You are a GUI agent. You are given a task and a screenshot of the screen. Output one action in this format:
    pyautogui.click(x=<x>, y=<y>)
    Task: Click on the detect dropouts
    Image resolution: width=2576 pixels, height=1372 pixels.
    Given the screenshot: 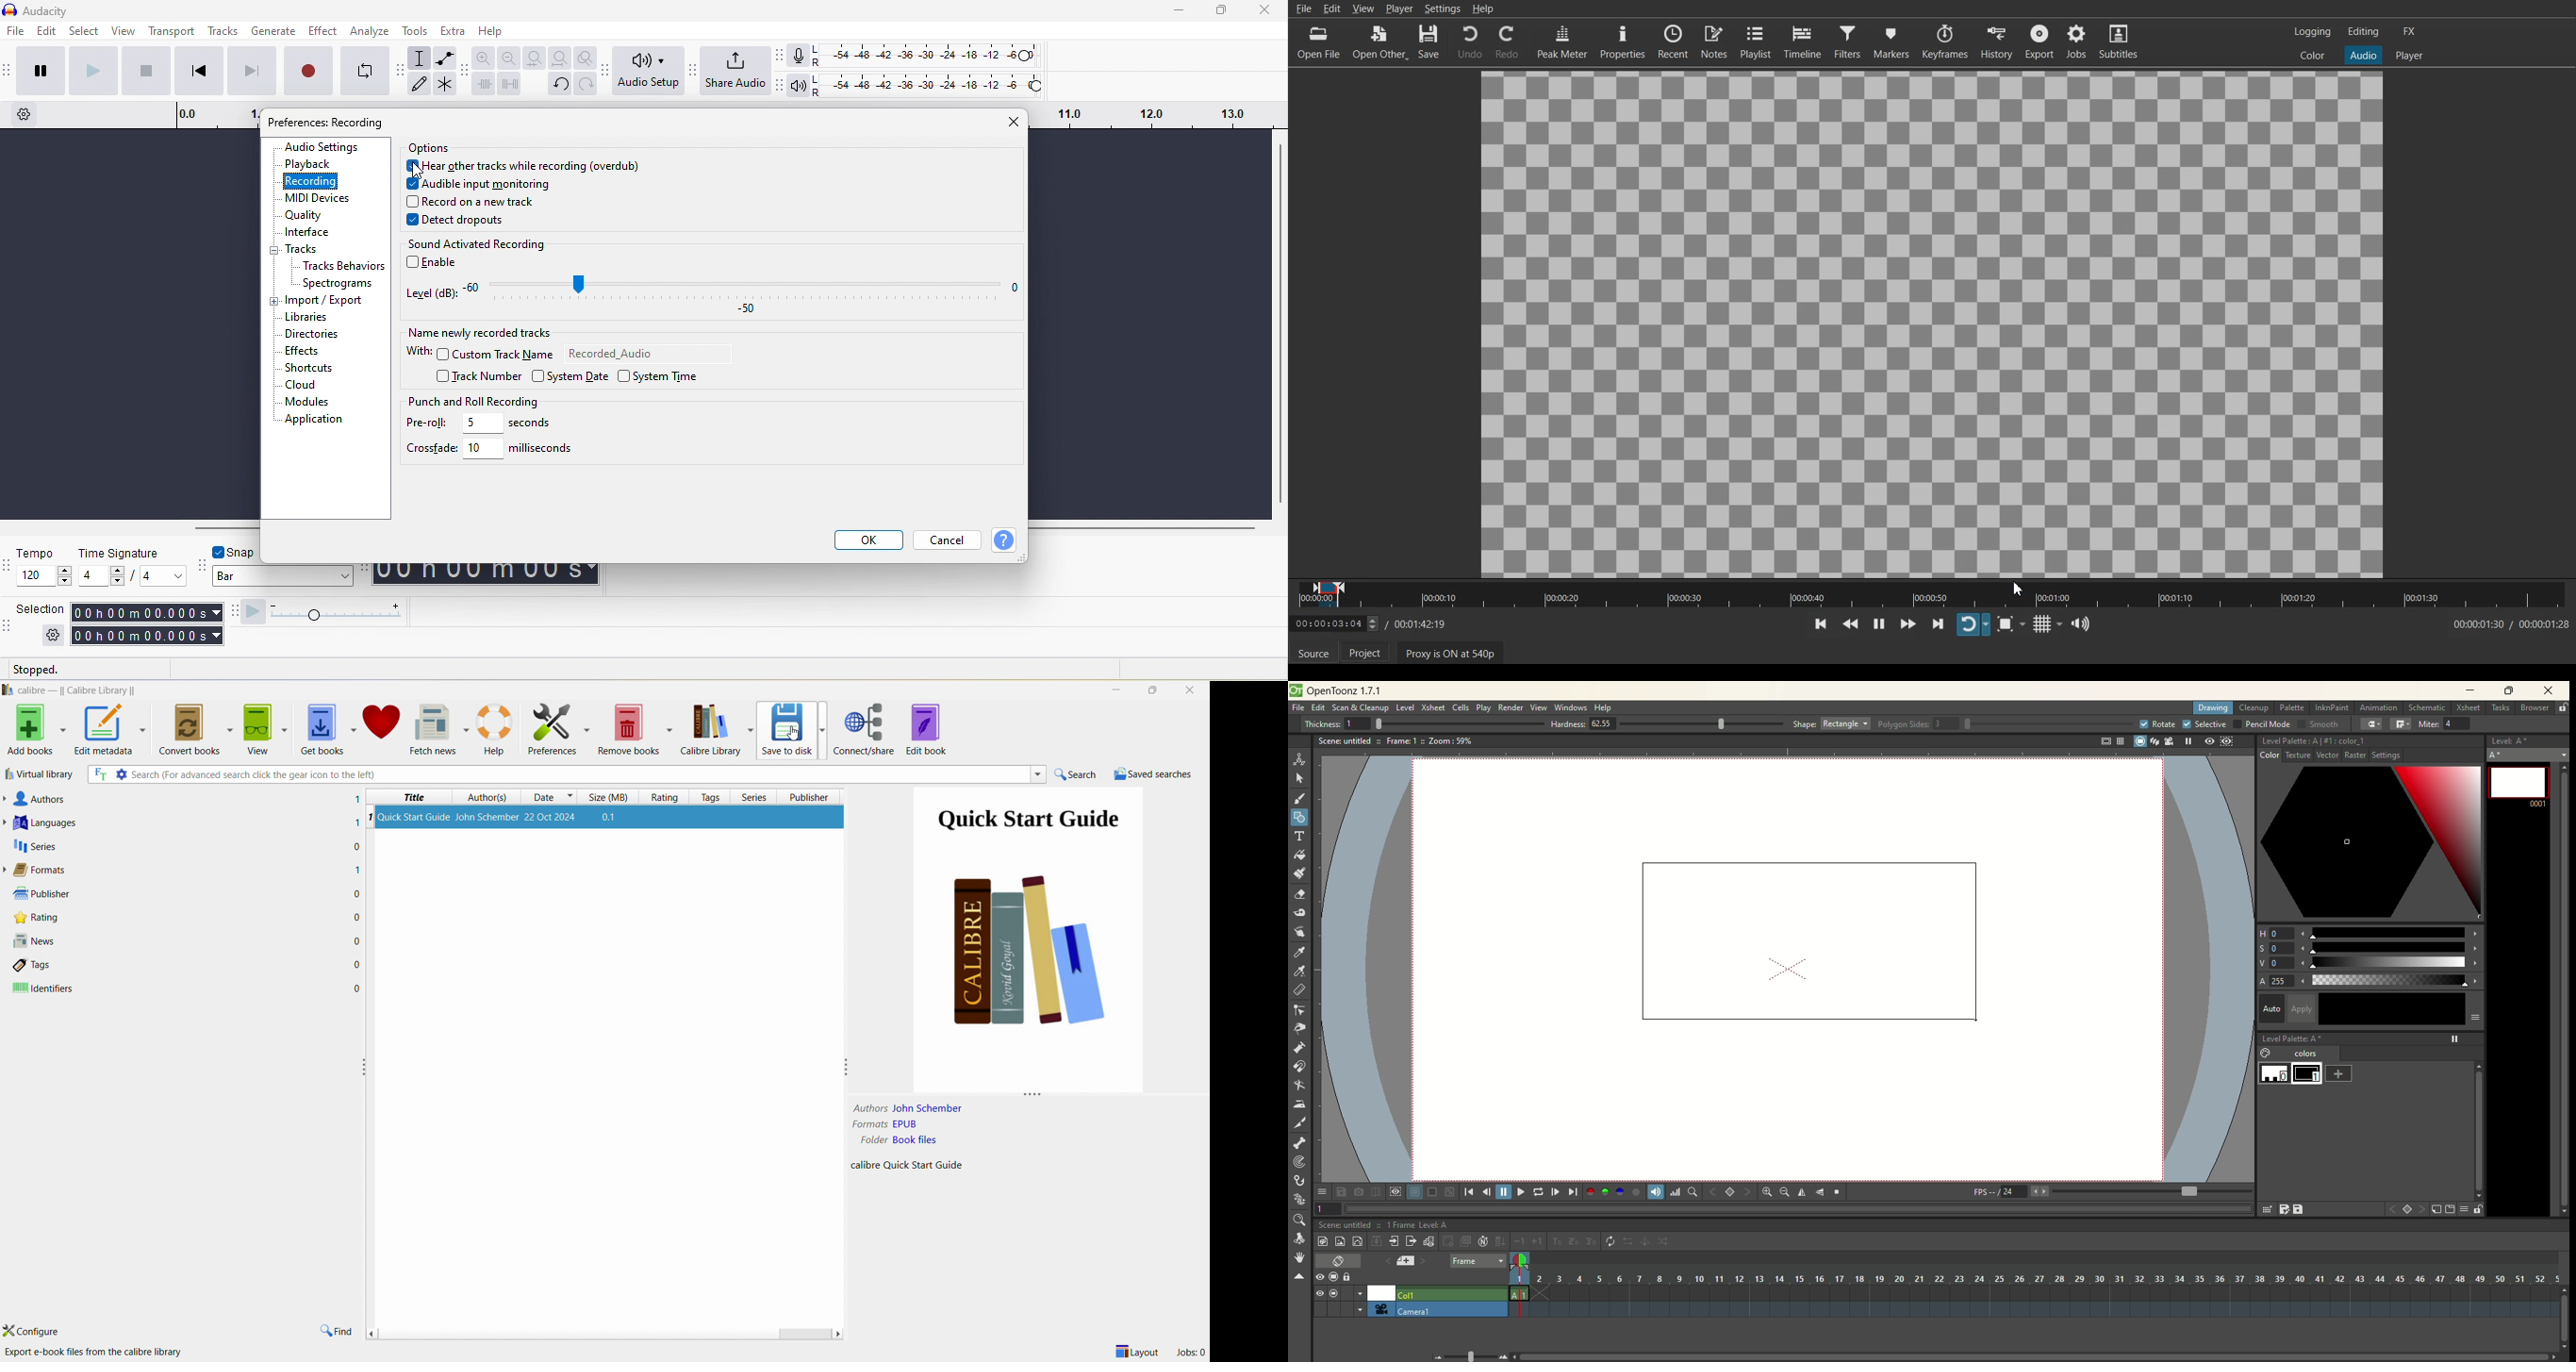 What is the action you would take?
    pyautogui.click(x=457, y=221)
    